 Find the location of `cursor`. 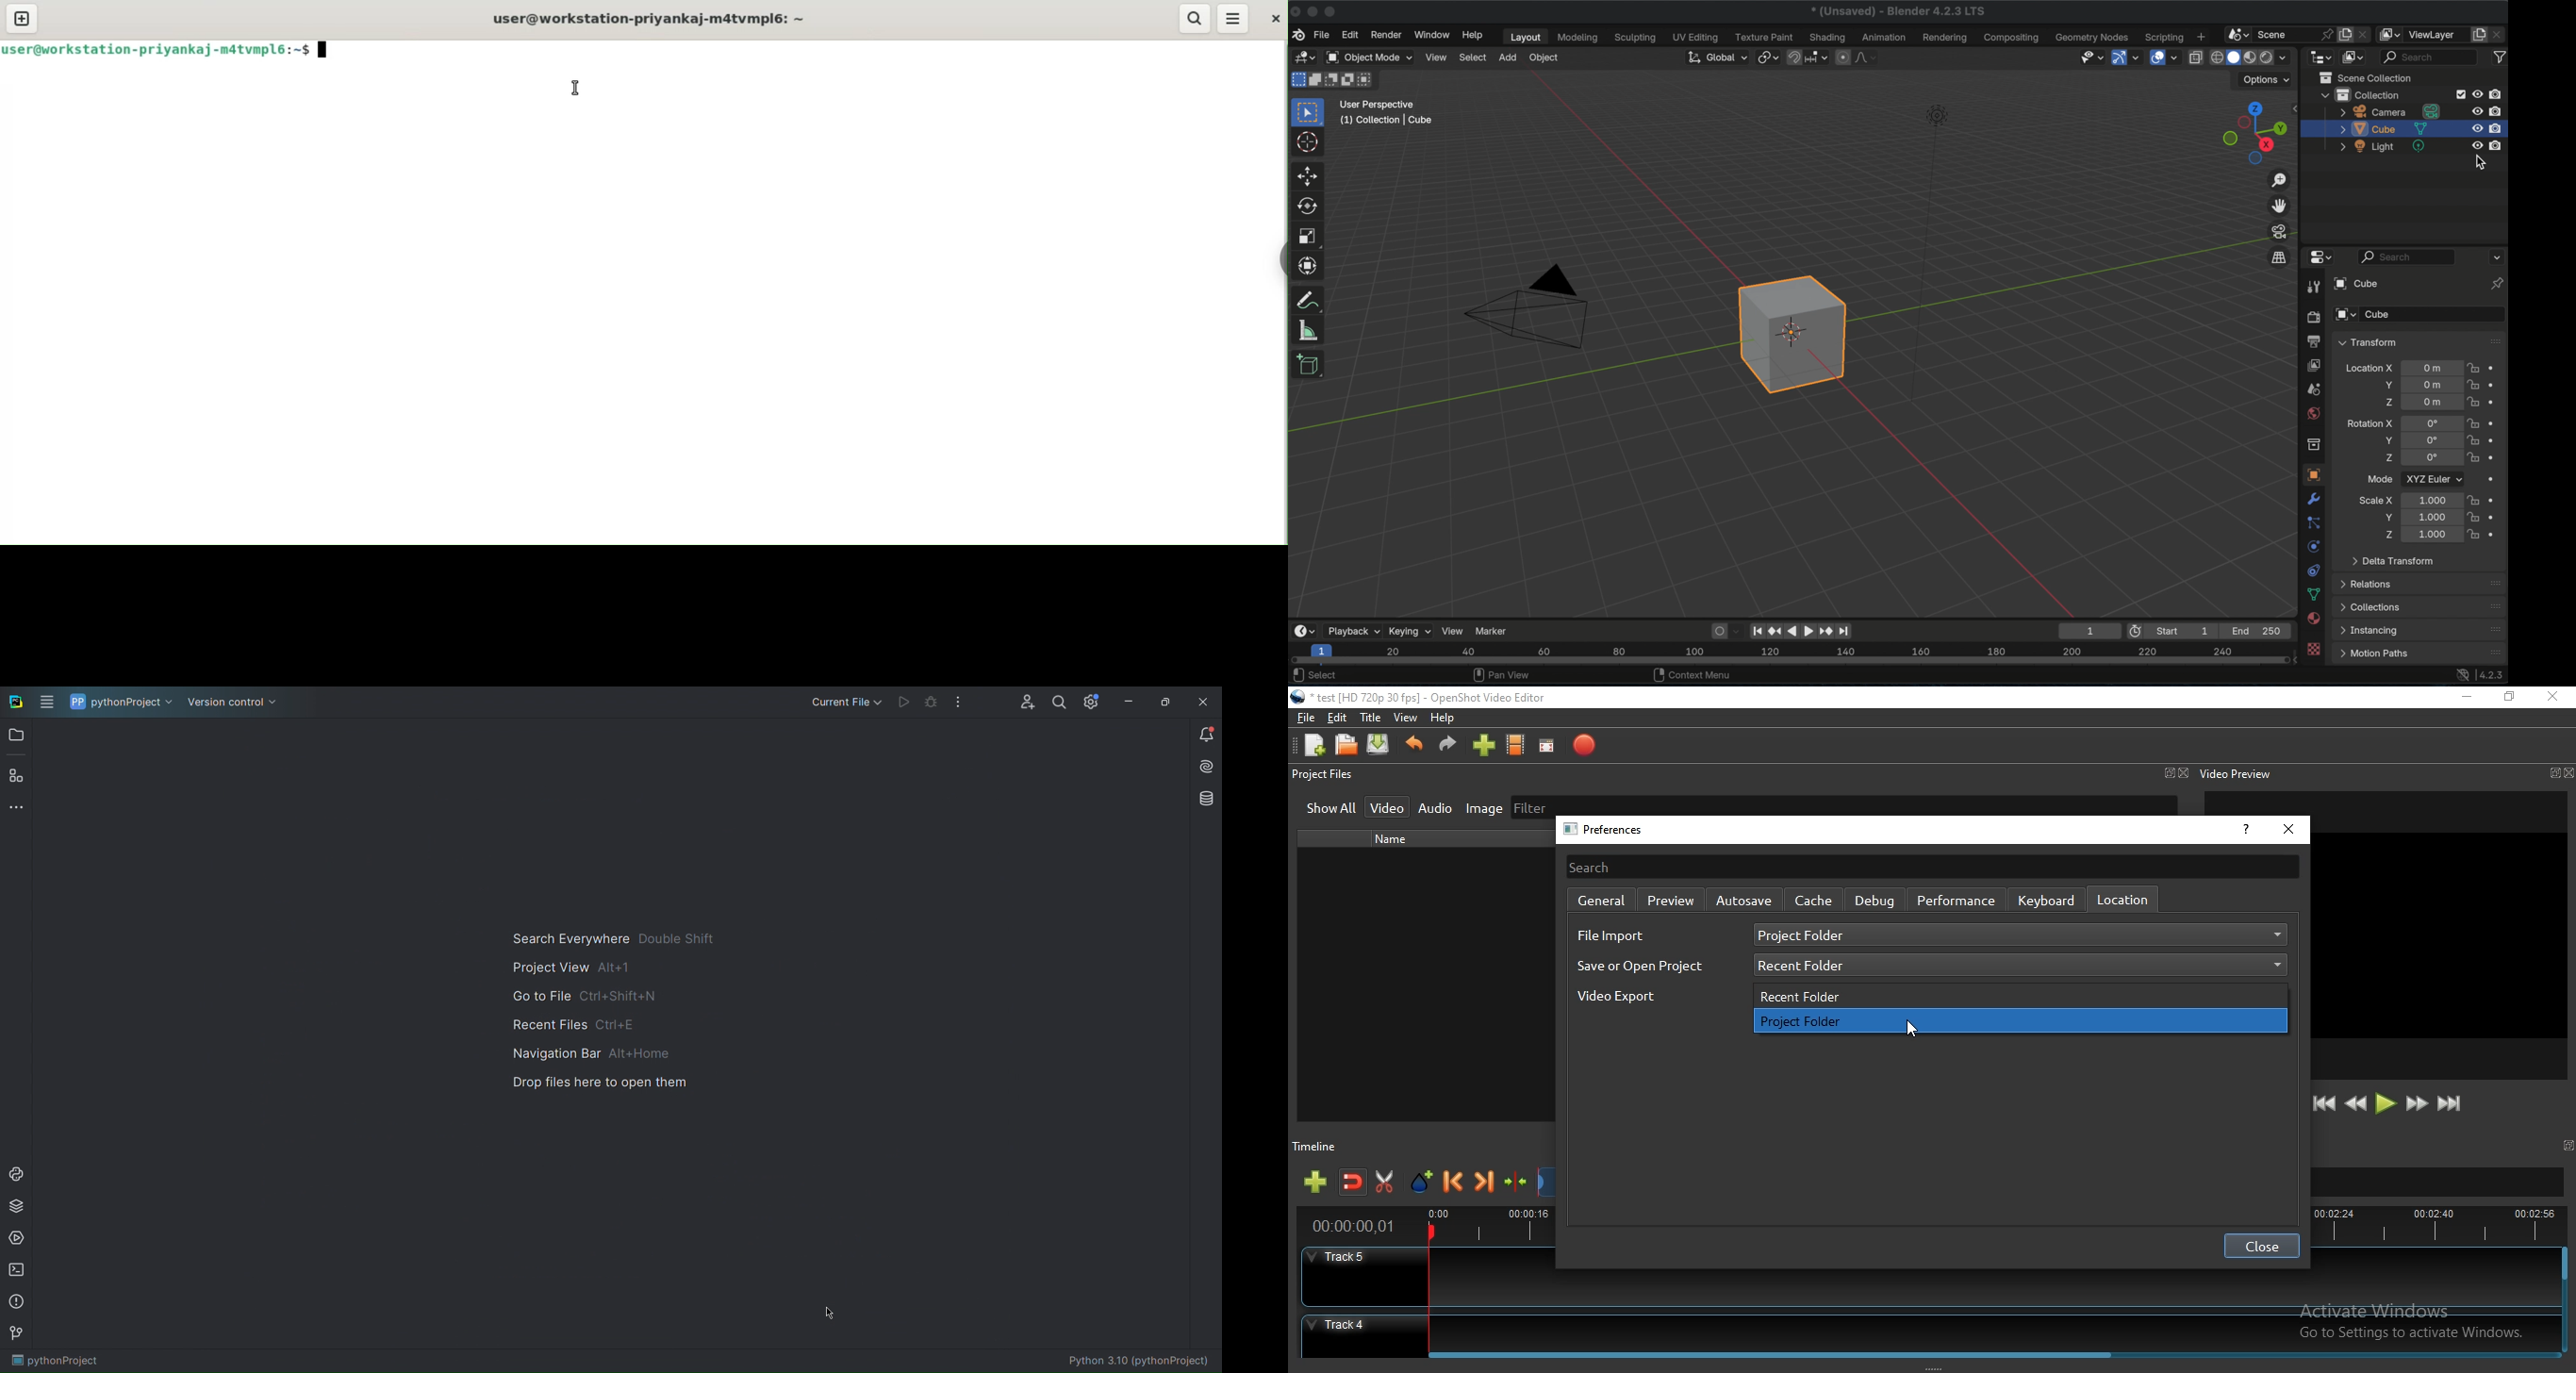

cursor is located at coordinates (2481, 164).